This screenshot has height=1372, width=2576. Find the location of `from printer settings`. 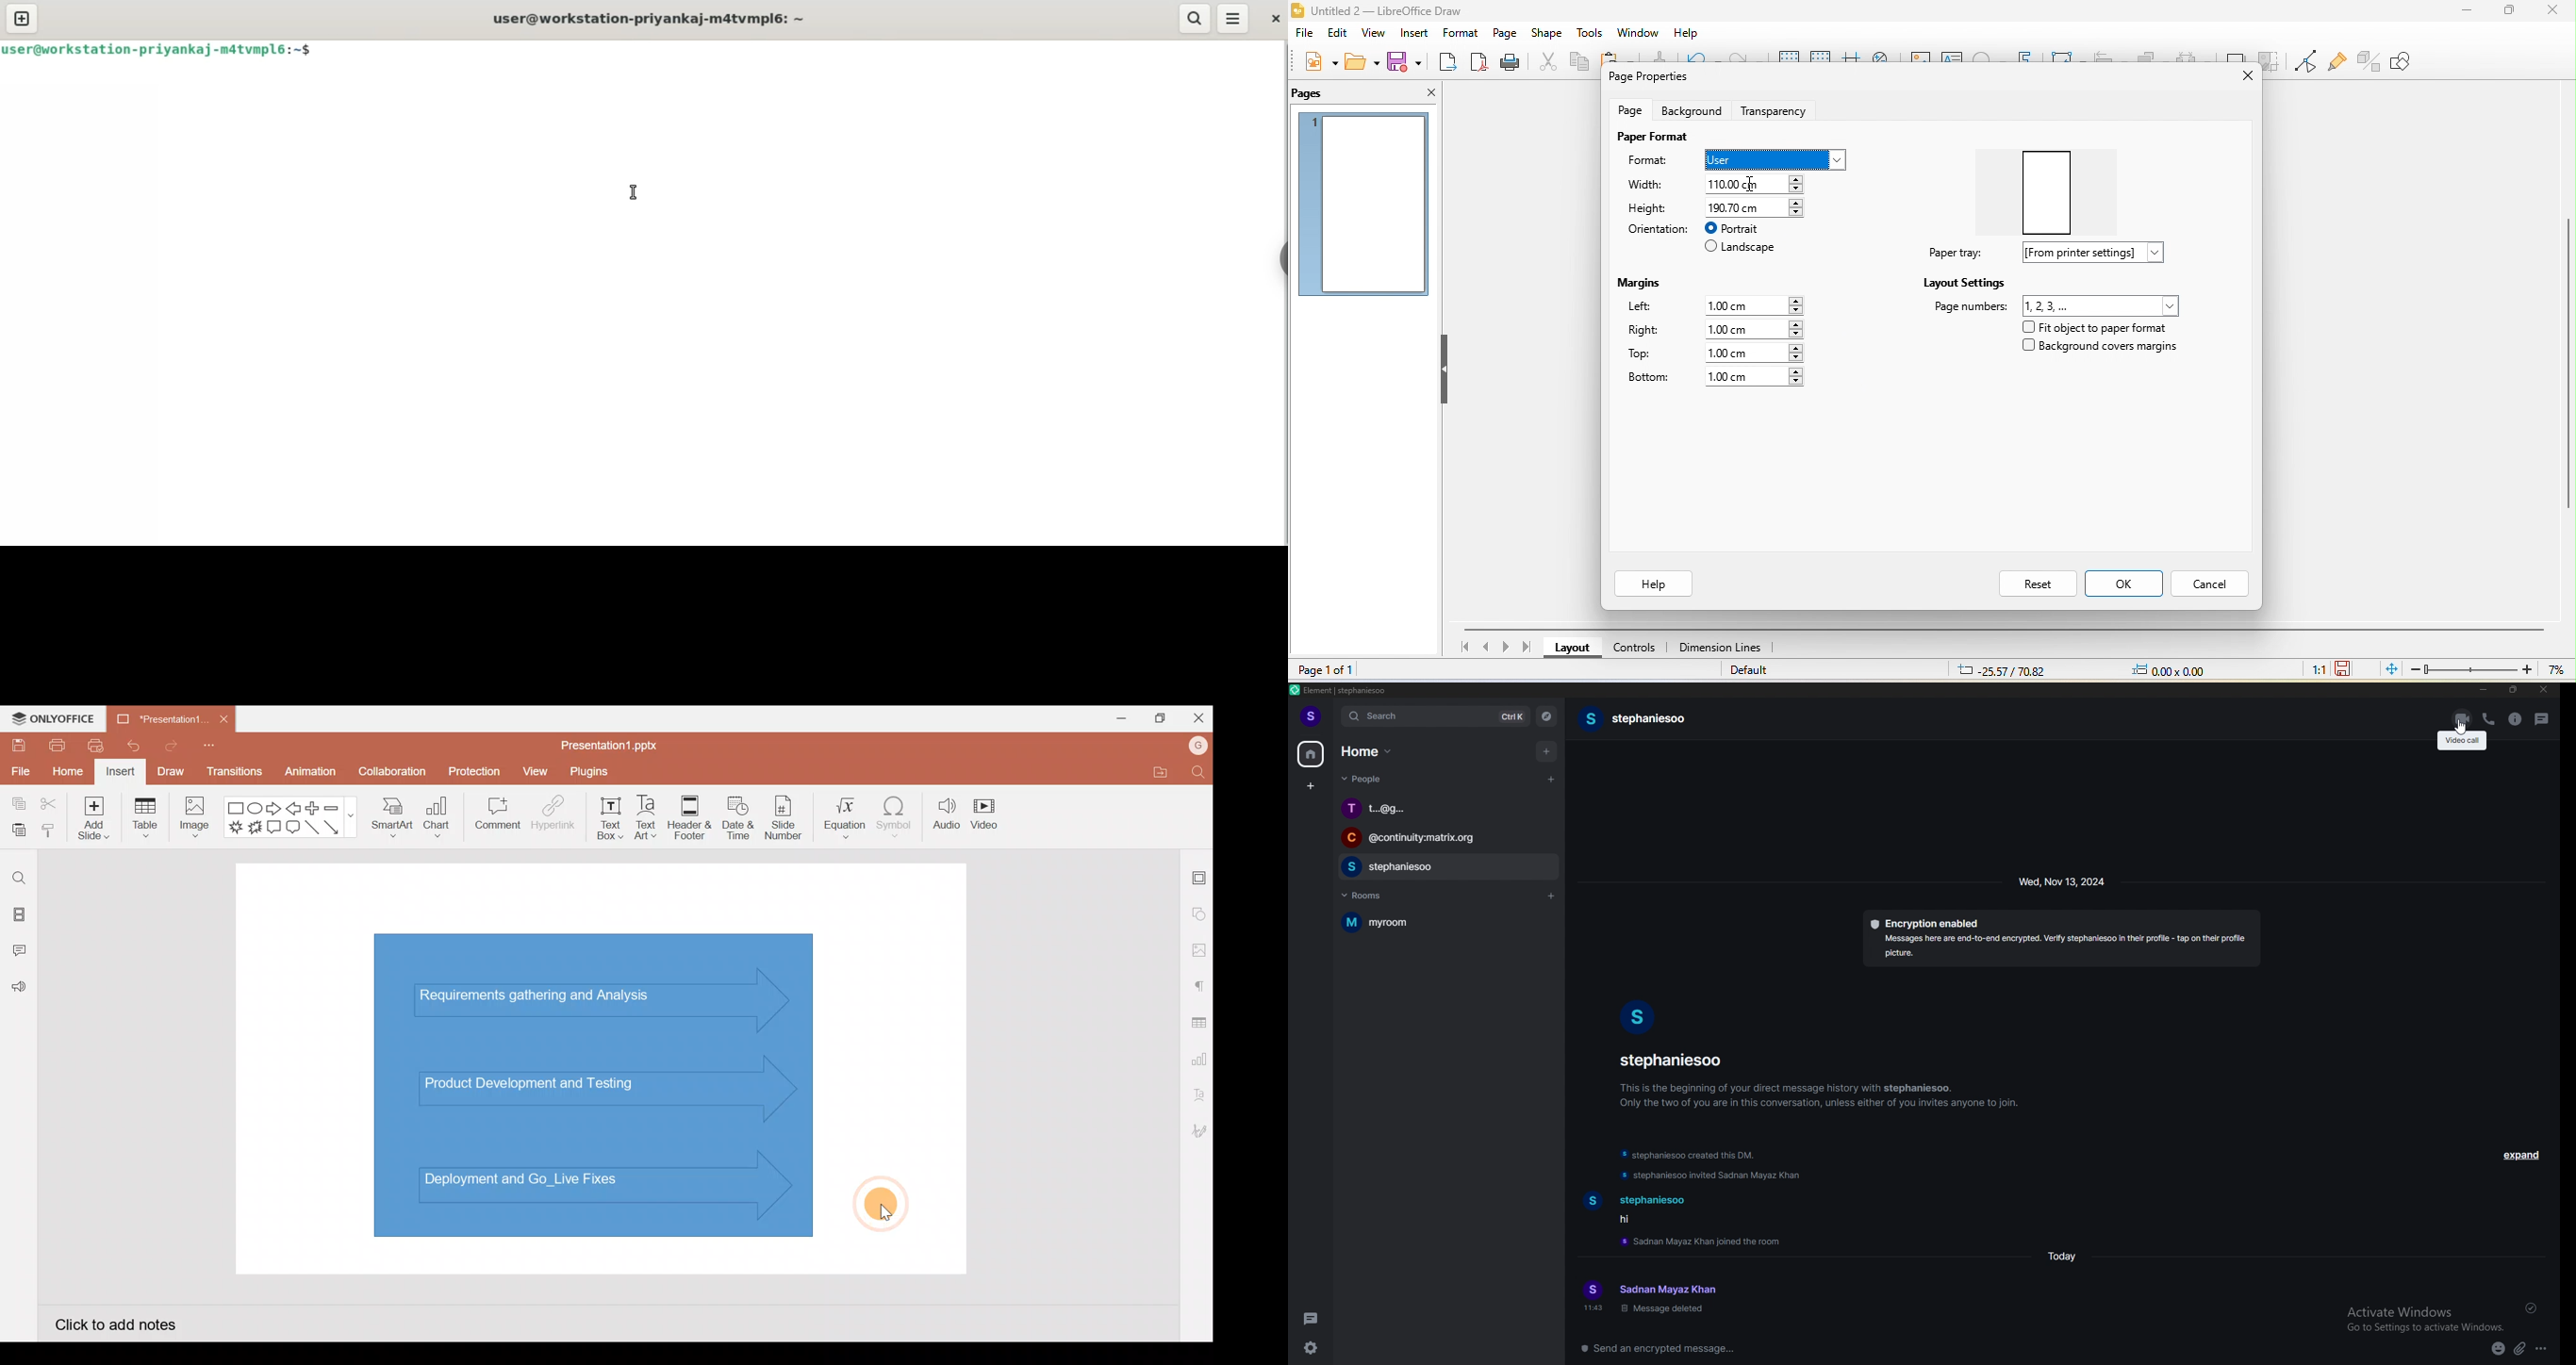

from printer settings is located at coordinates (2101, 253).